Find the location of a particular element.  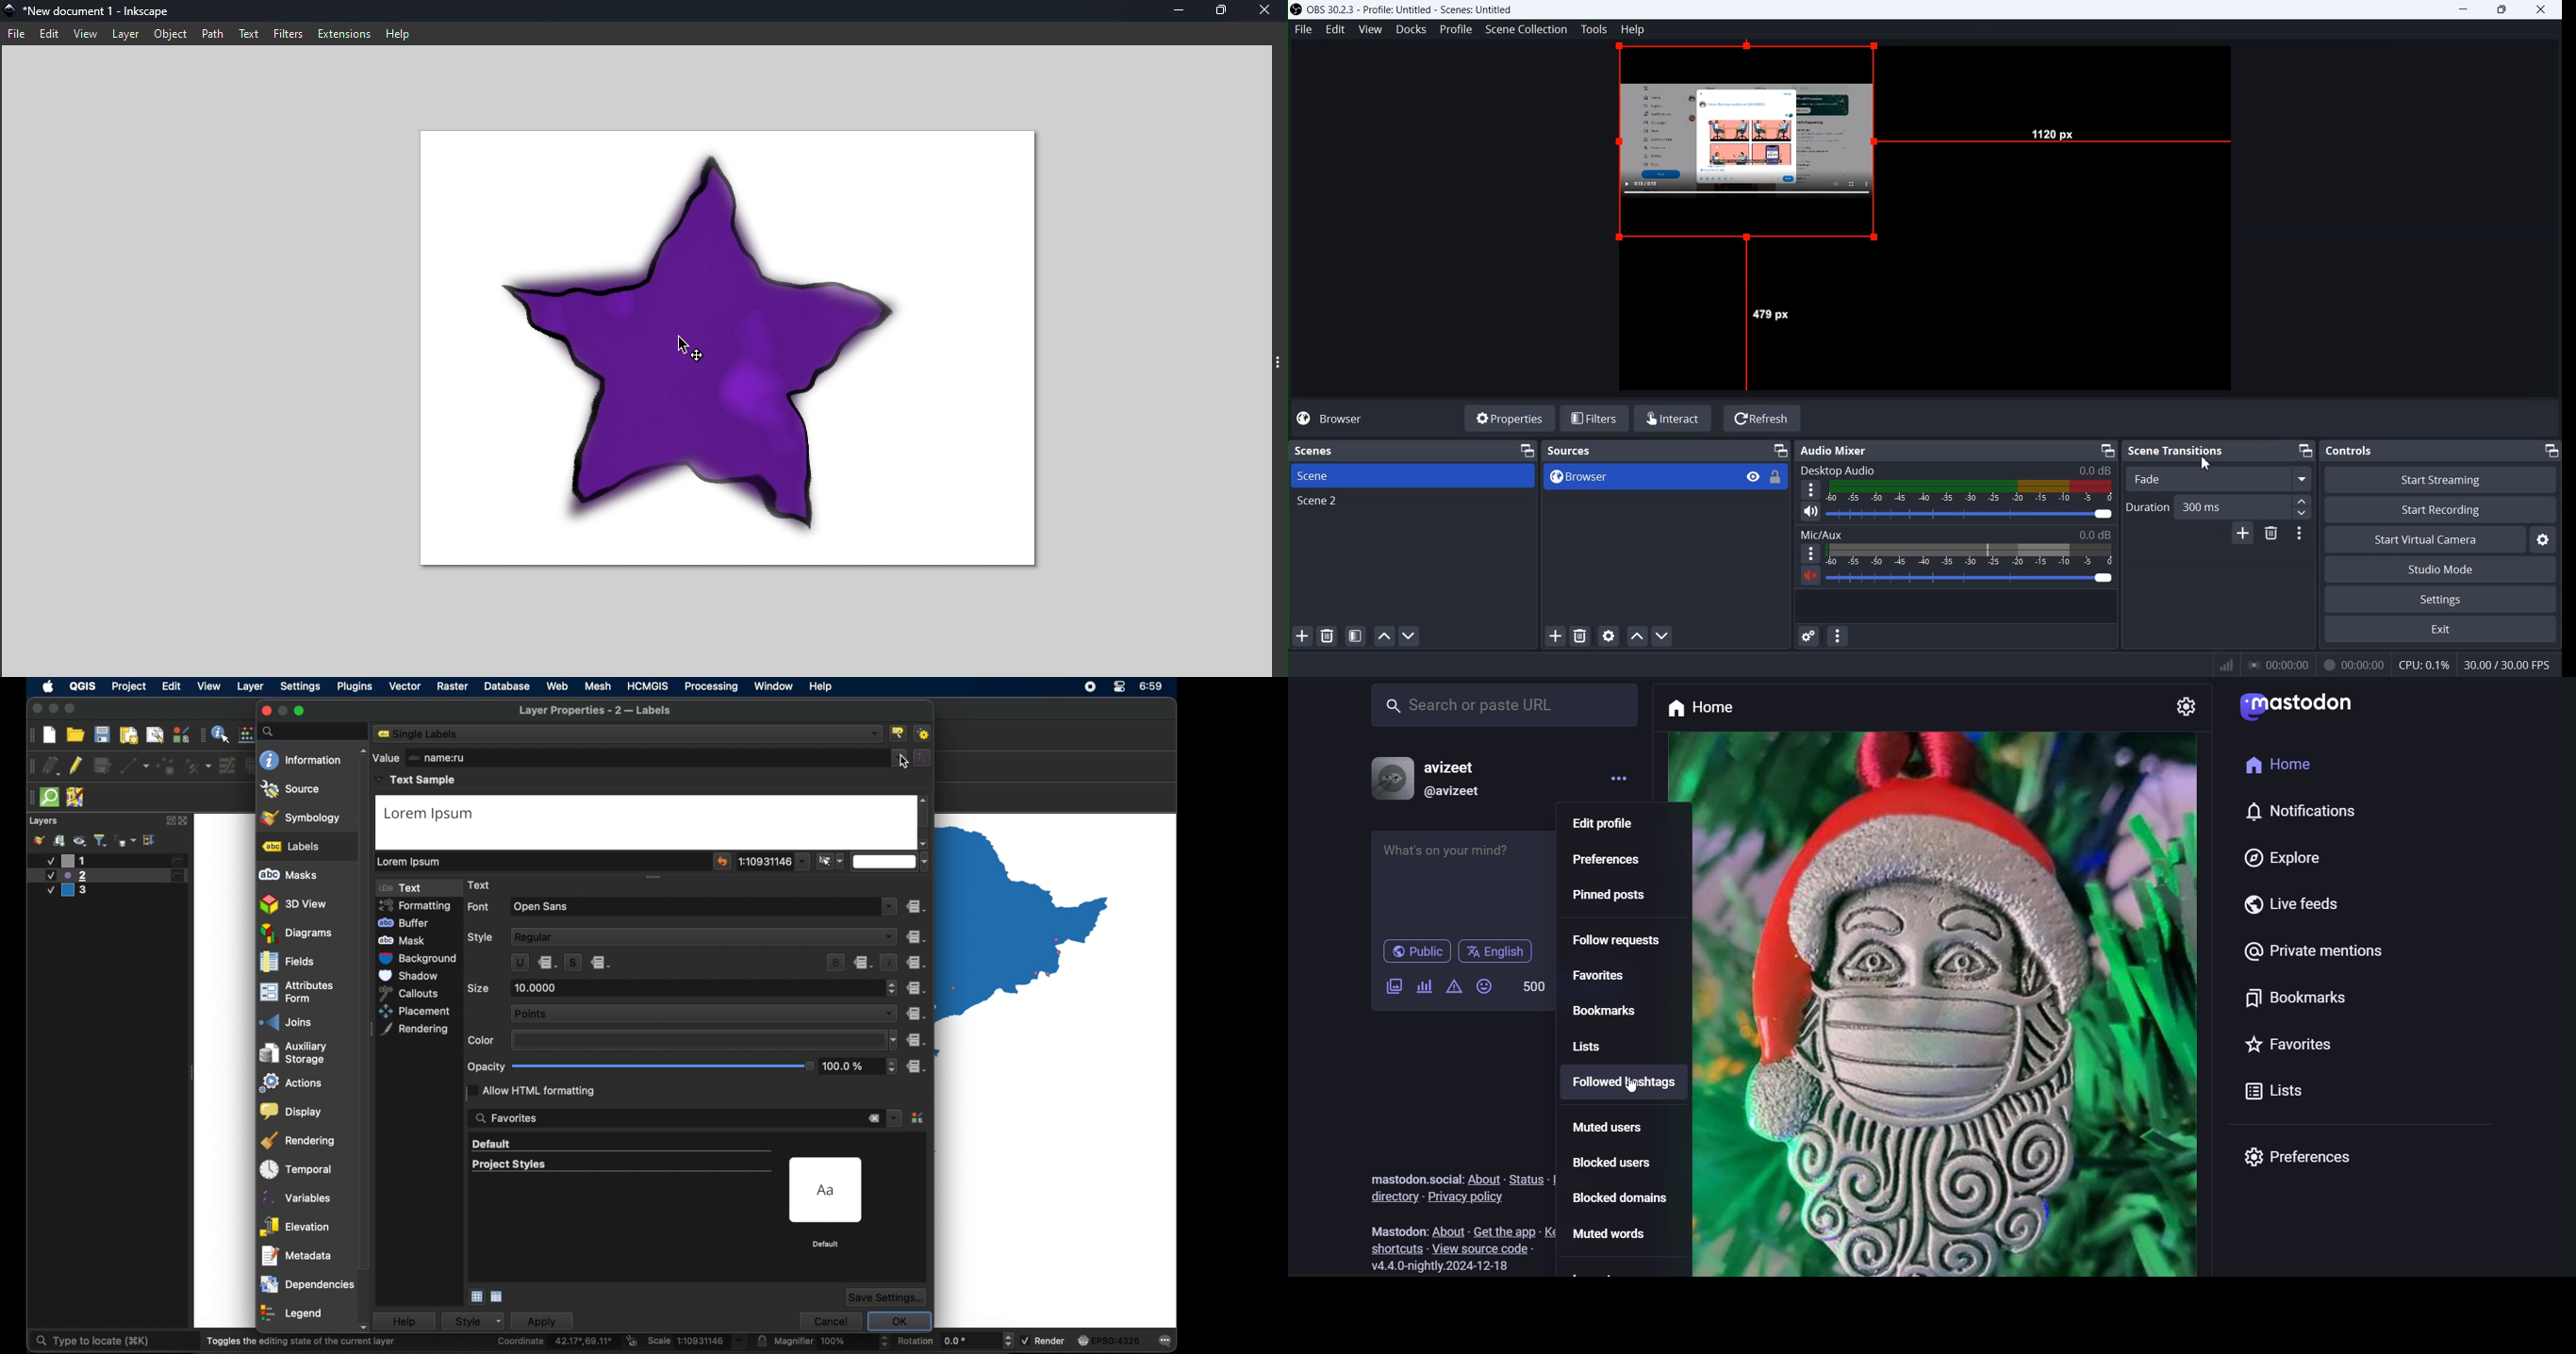

Minimize is located at coordinates (2460, 10).